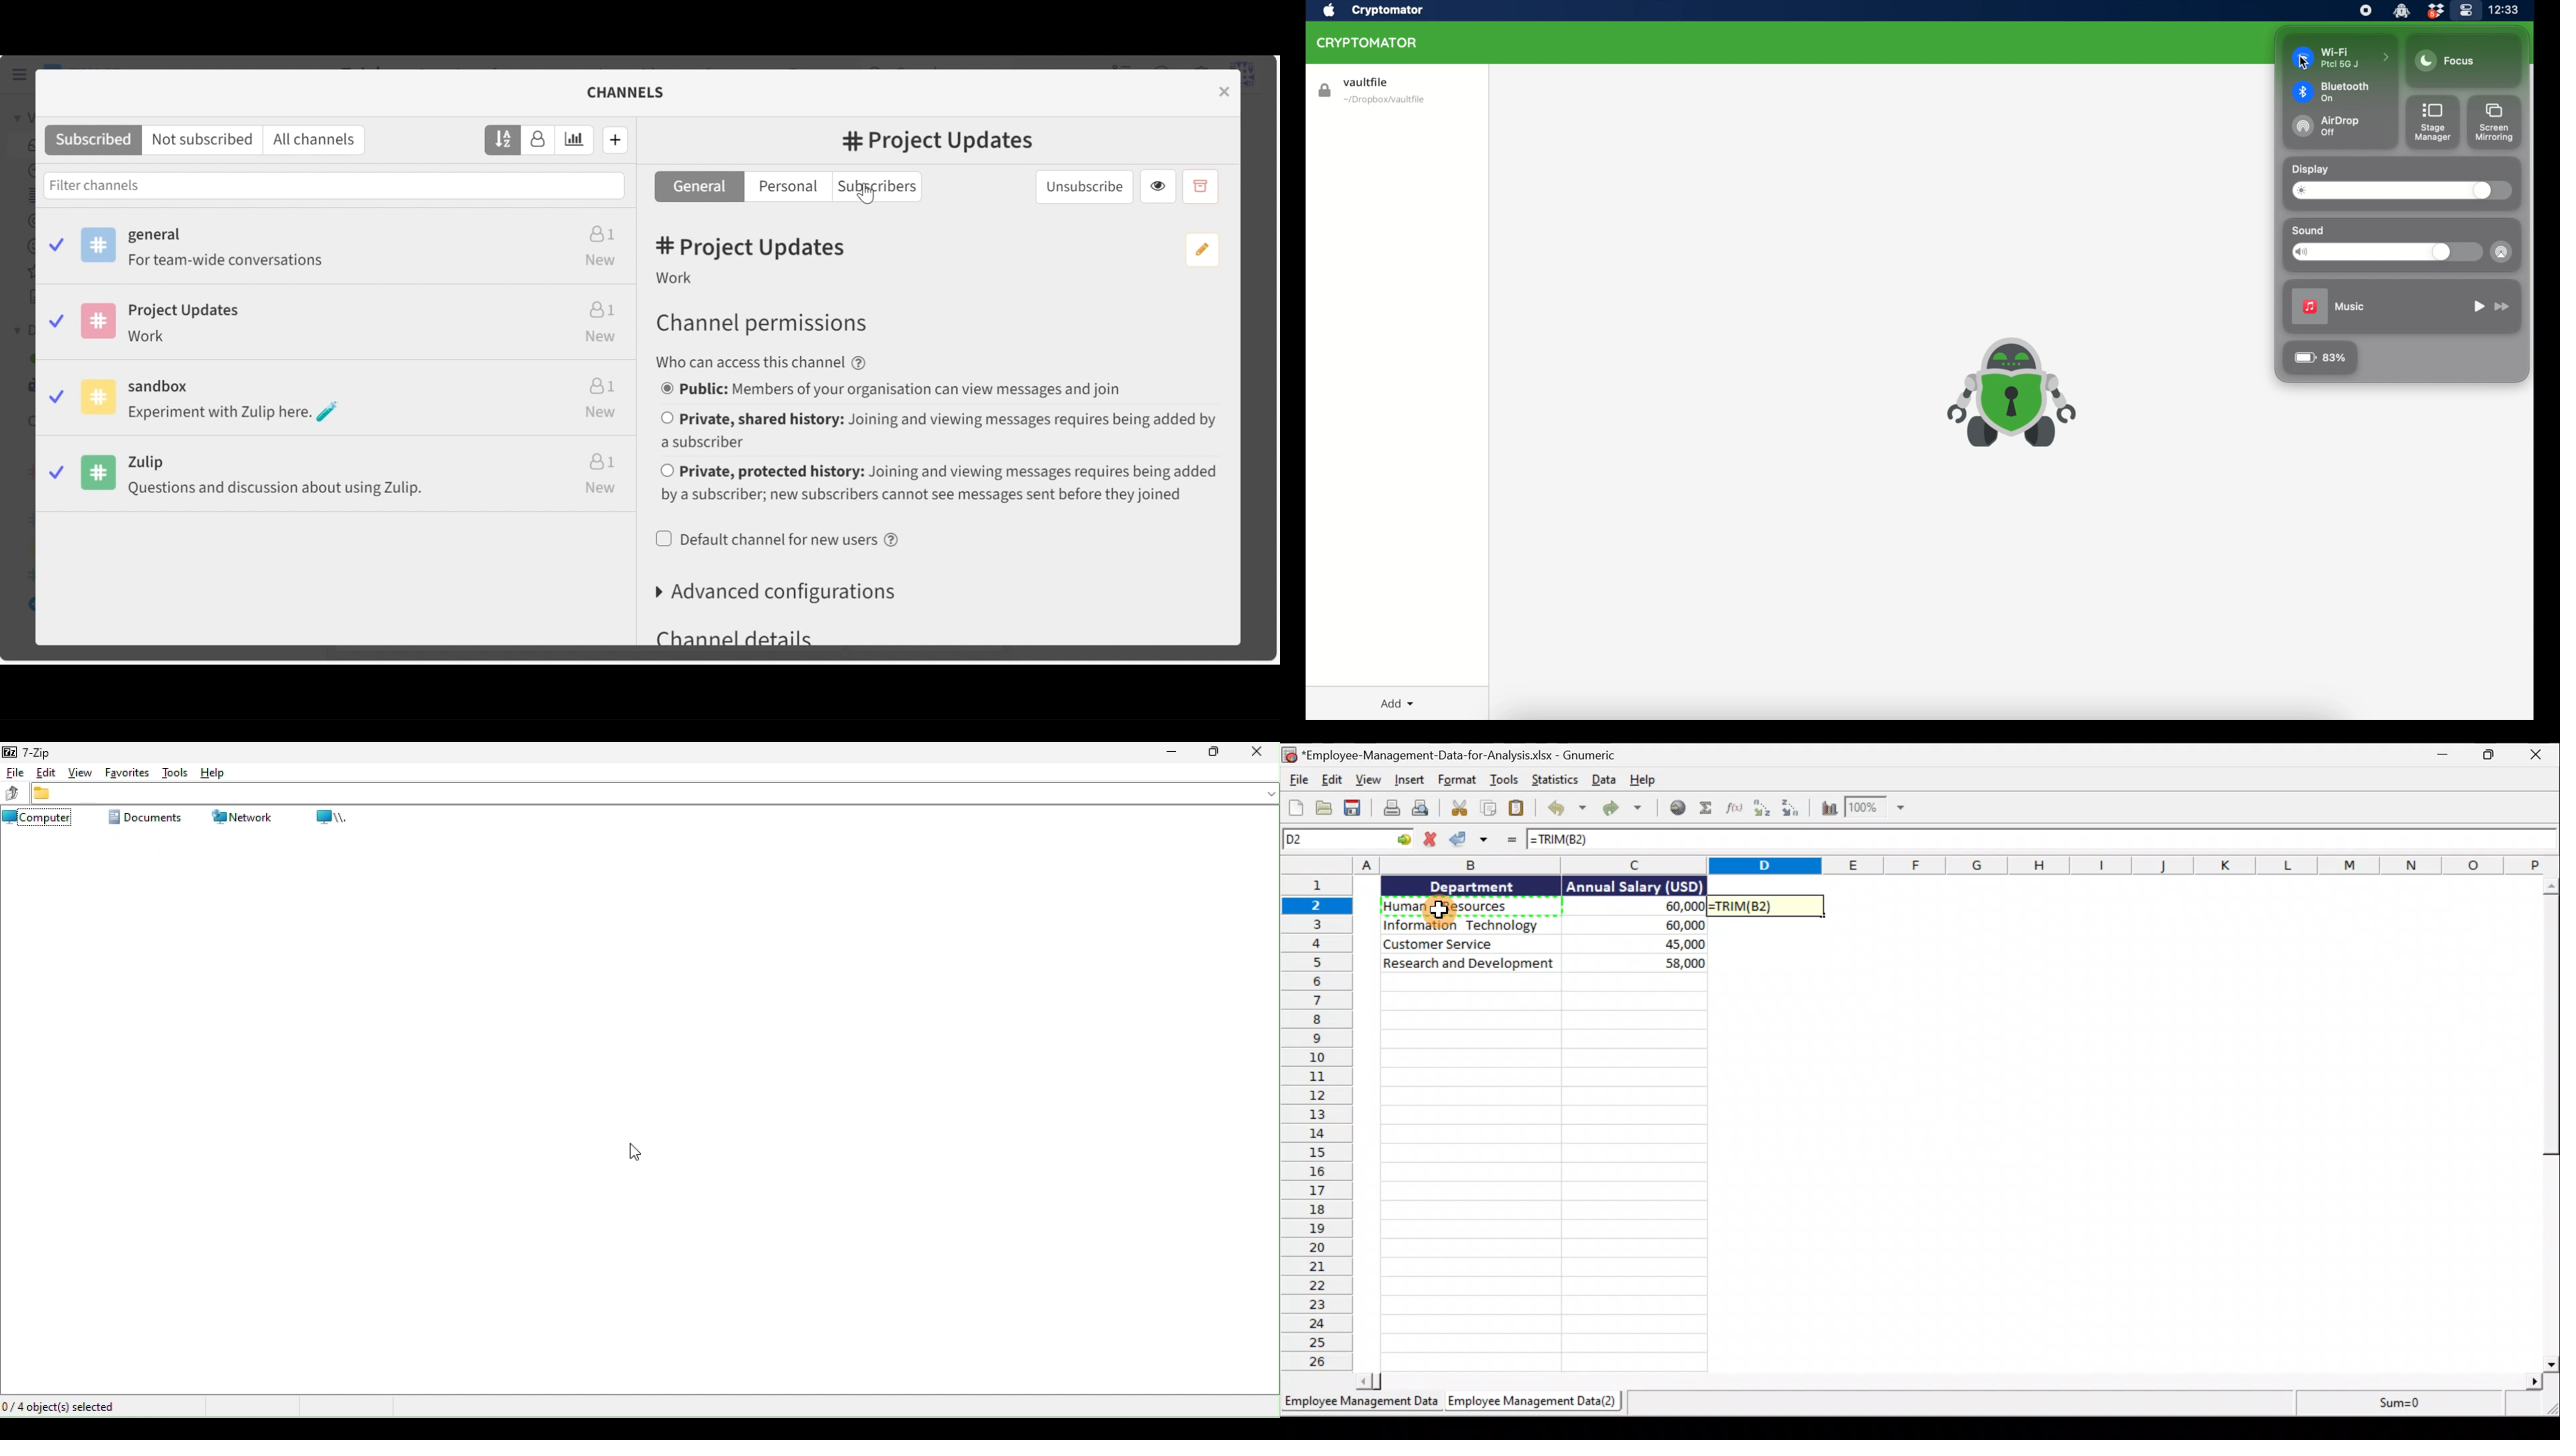  I want to click on Create new channel, so click(615, 140).